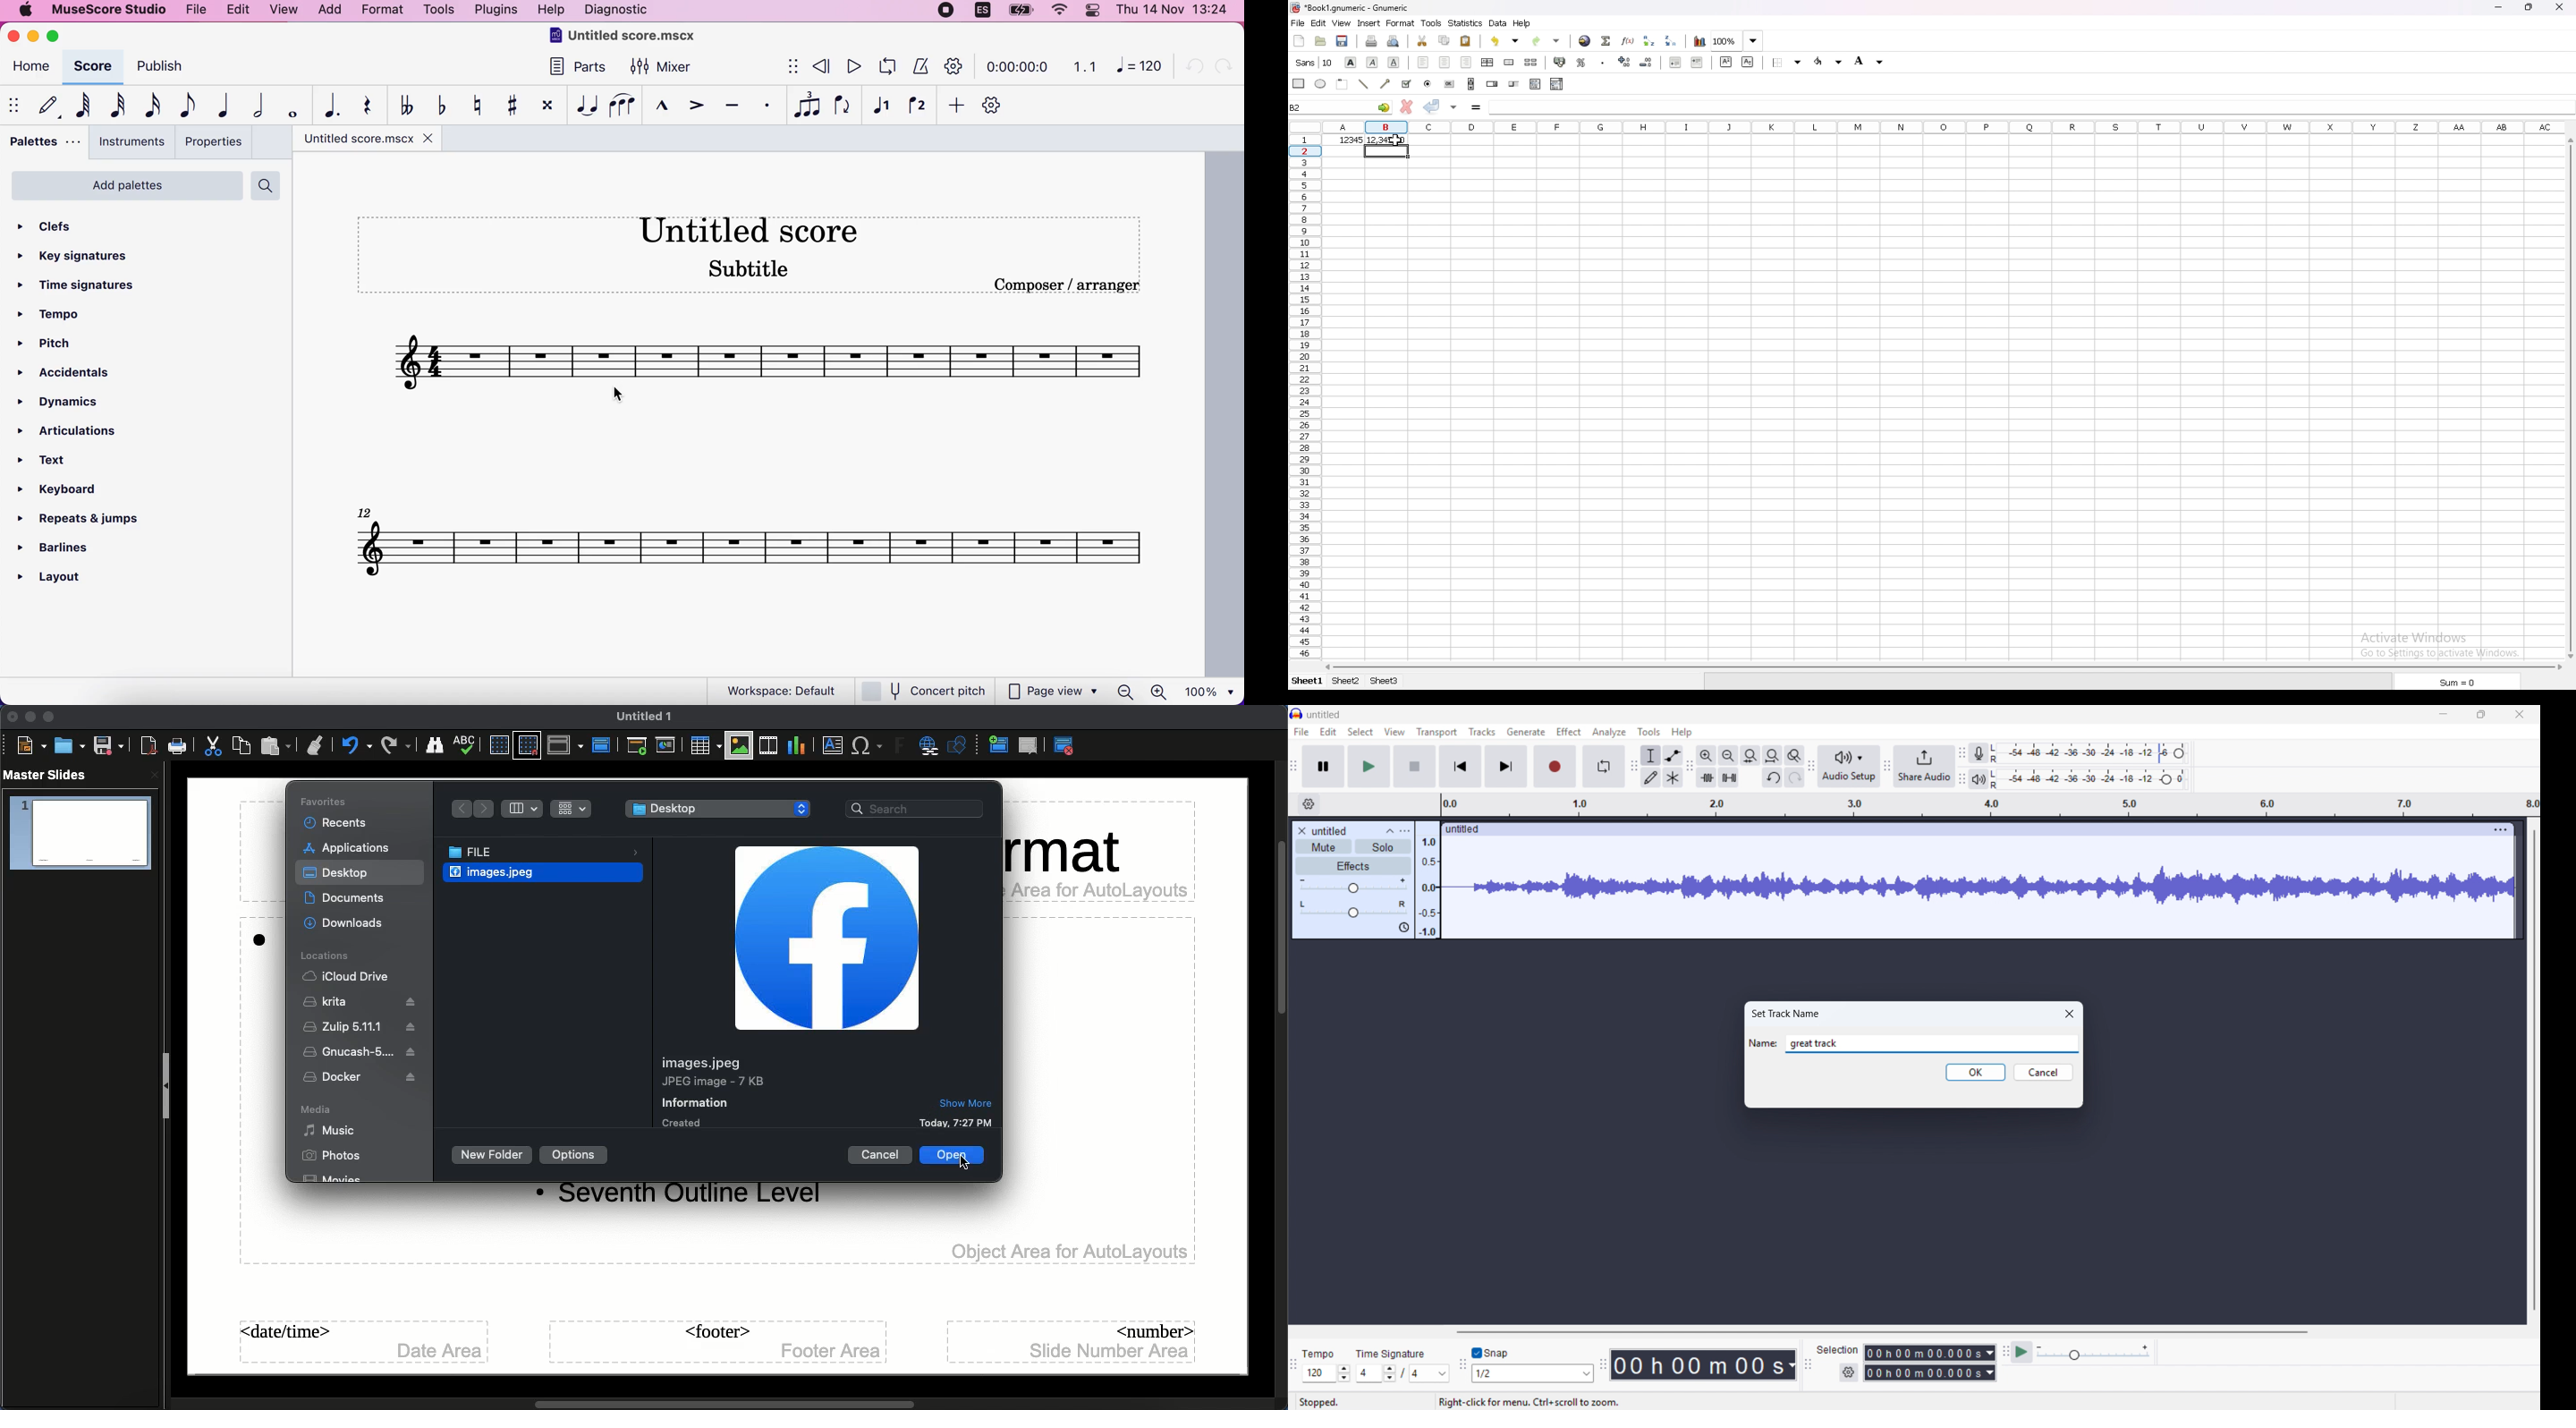 The height and width of the screenshot is (1428, 2576). Describe the element at coordinates (1383, 847) in the screenshot. I see `solo ` at that location.